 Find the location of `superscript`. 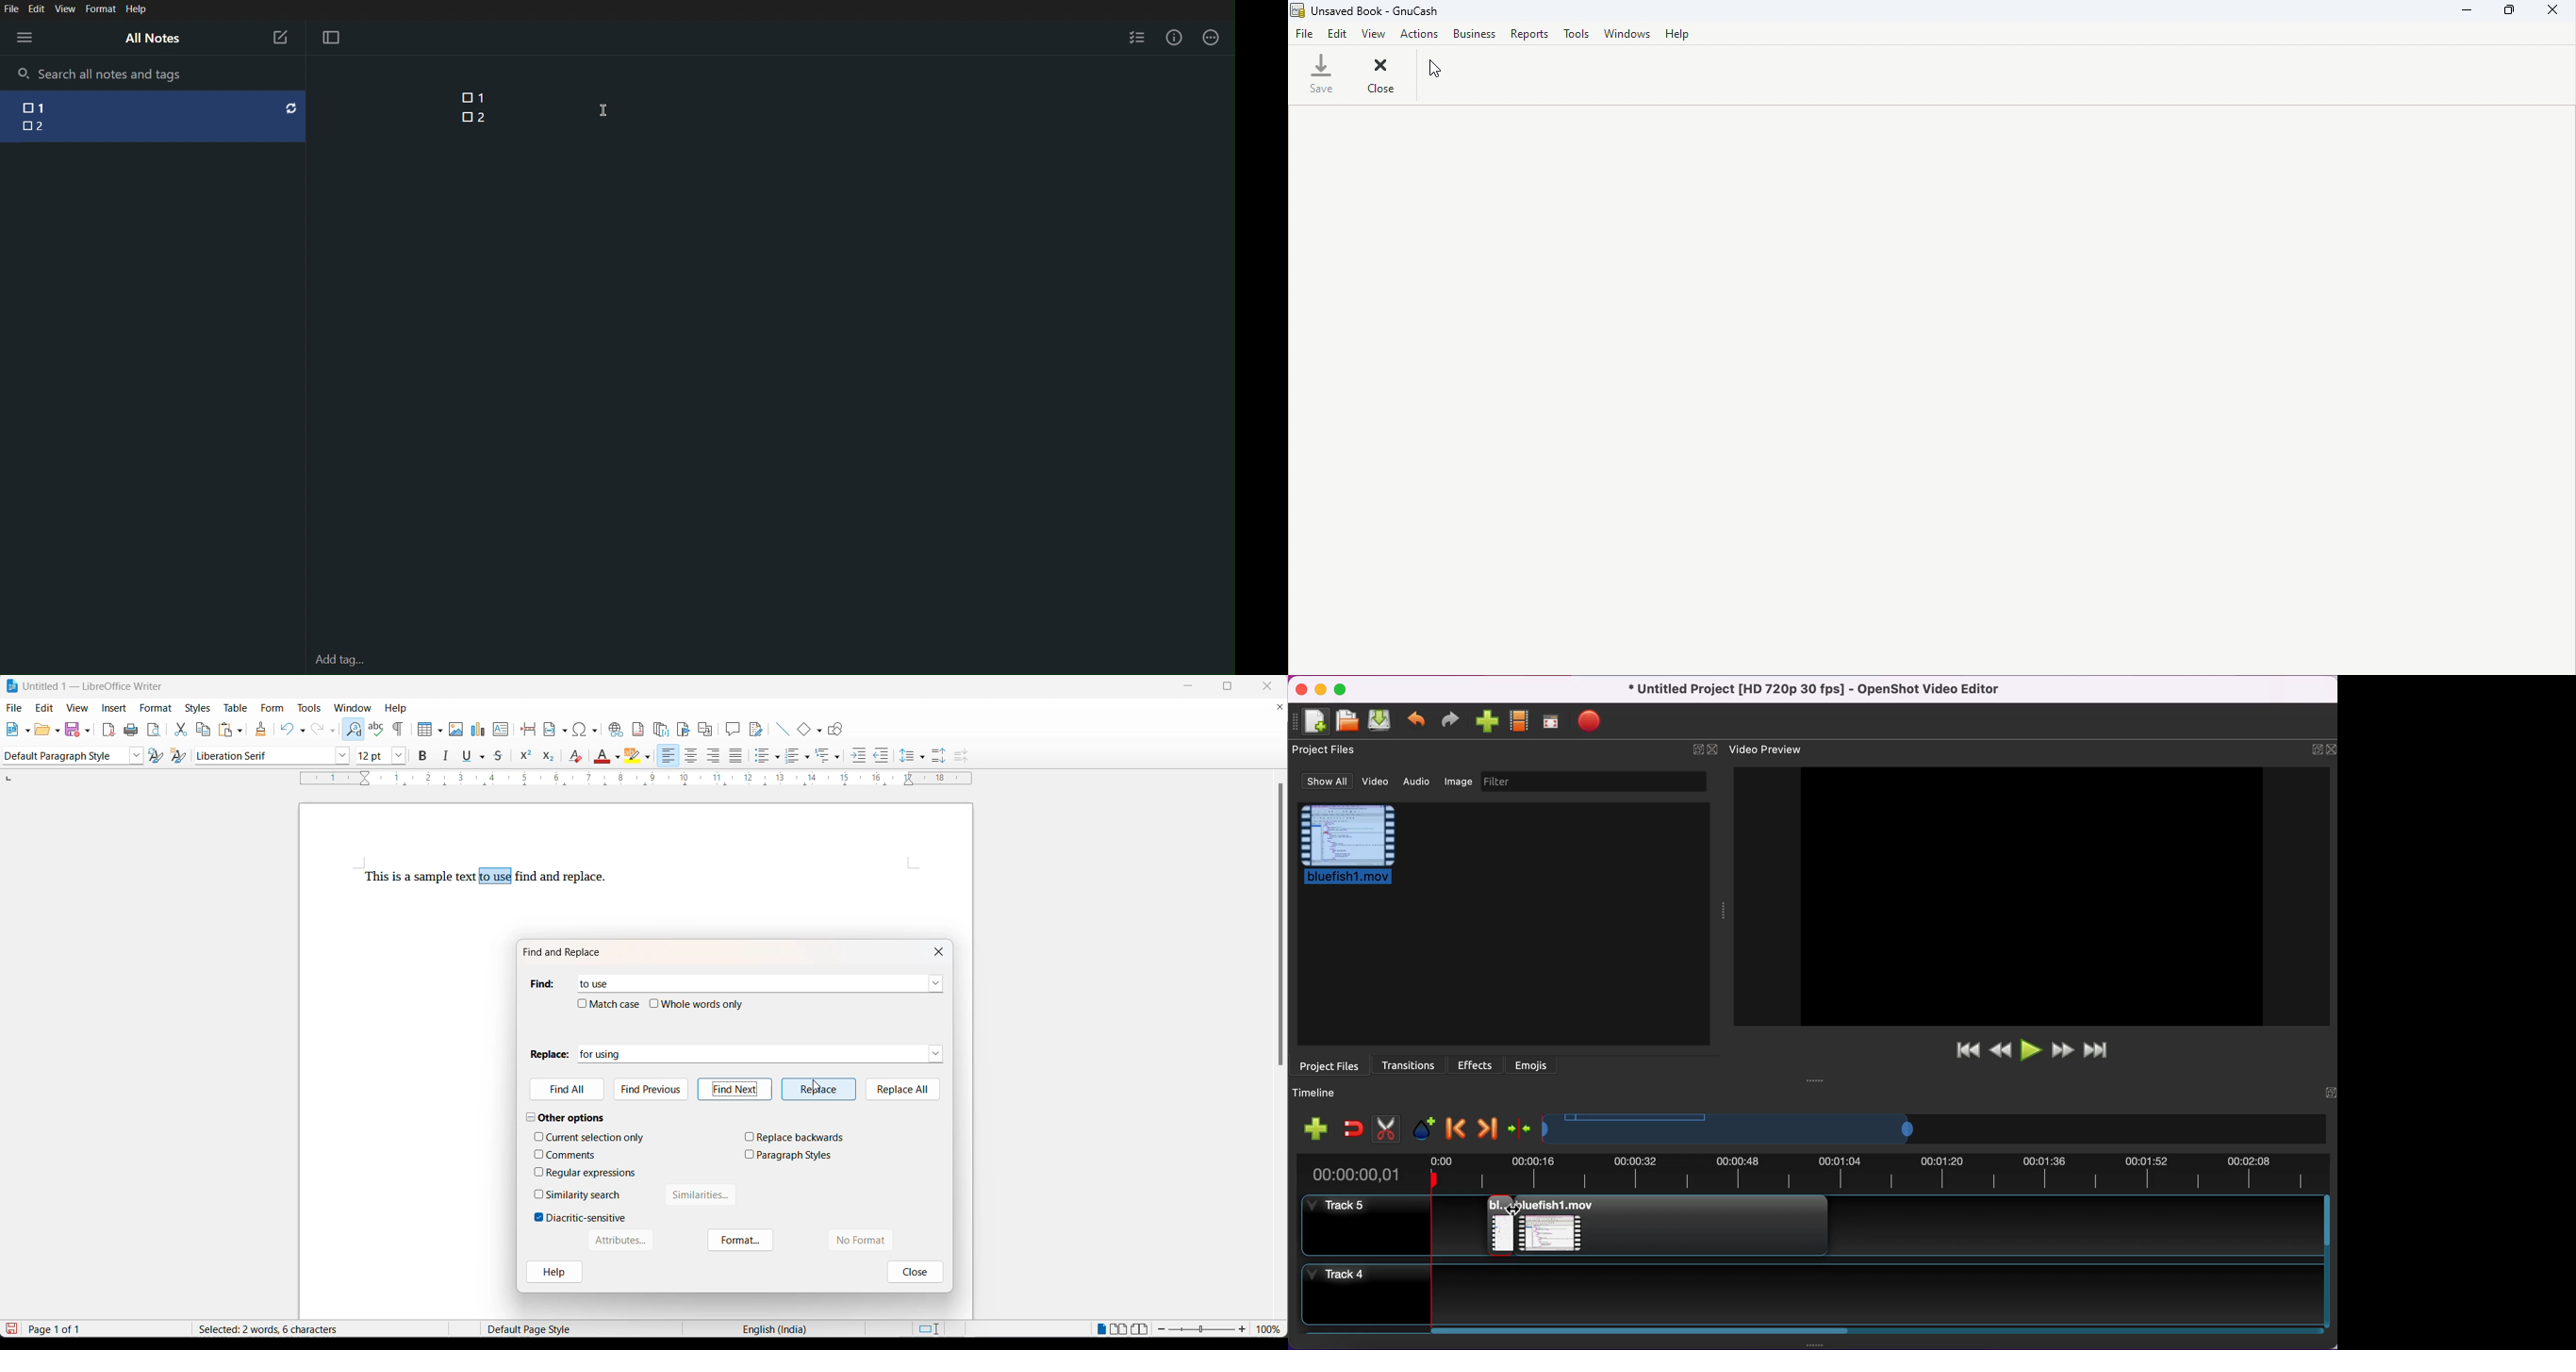

superscript is located at coordinates (525, 759).